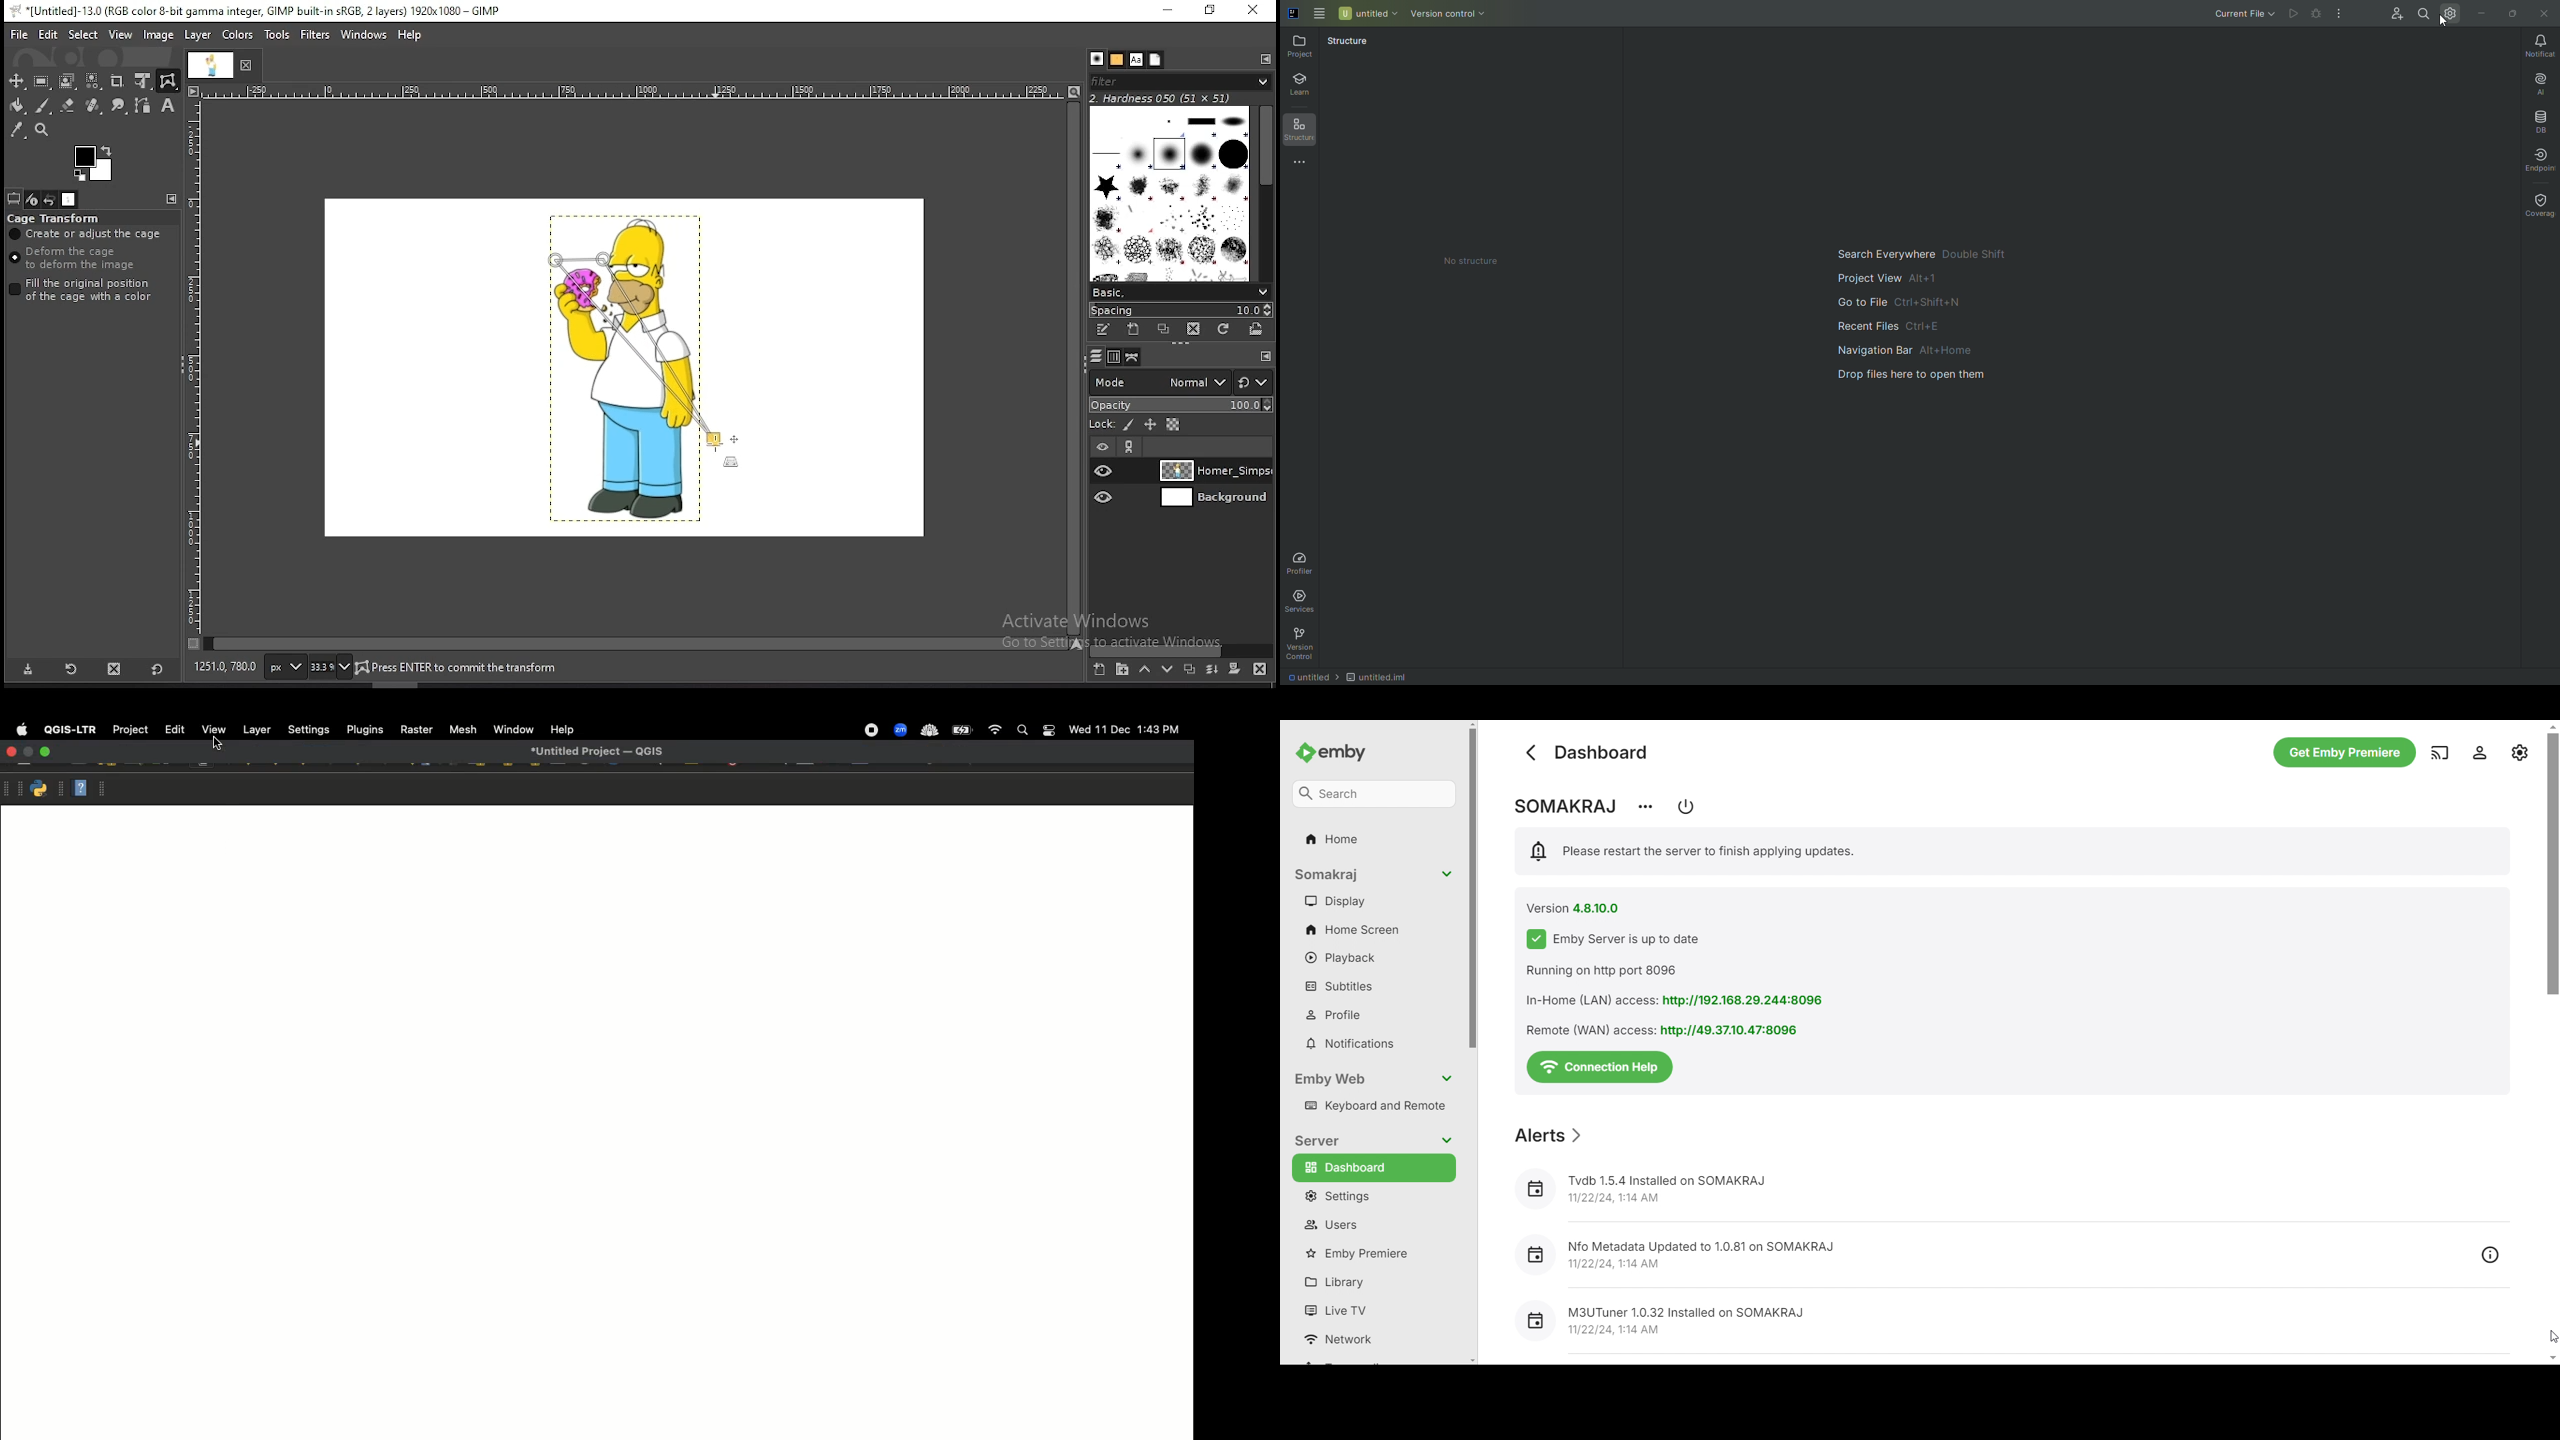 The image size is (2576, 1456). What do you see at coordinates (1666, 1319) in the screenshot?
I see `8 M3UTuner 1.0.32 Installed on SOMAKRAJ
1/22/24, 1:14 AM` at bounding box center [1666, 1319].